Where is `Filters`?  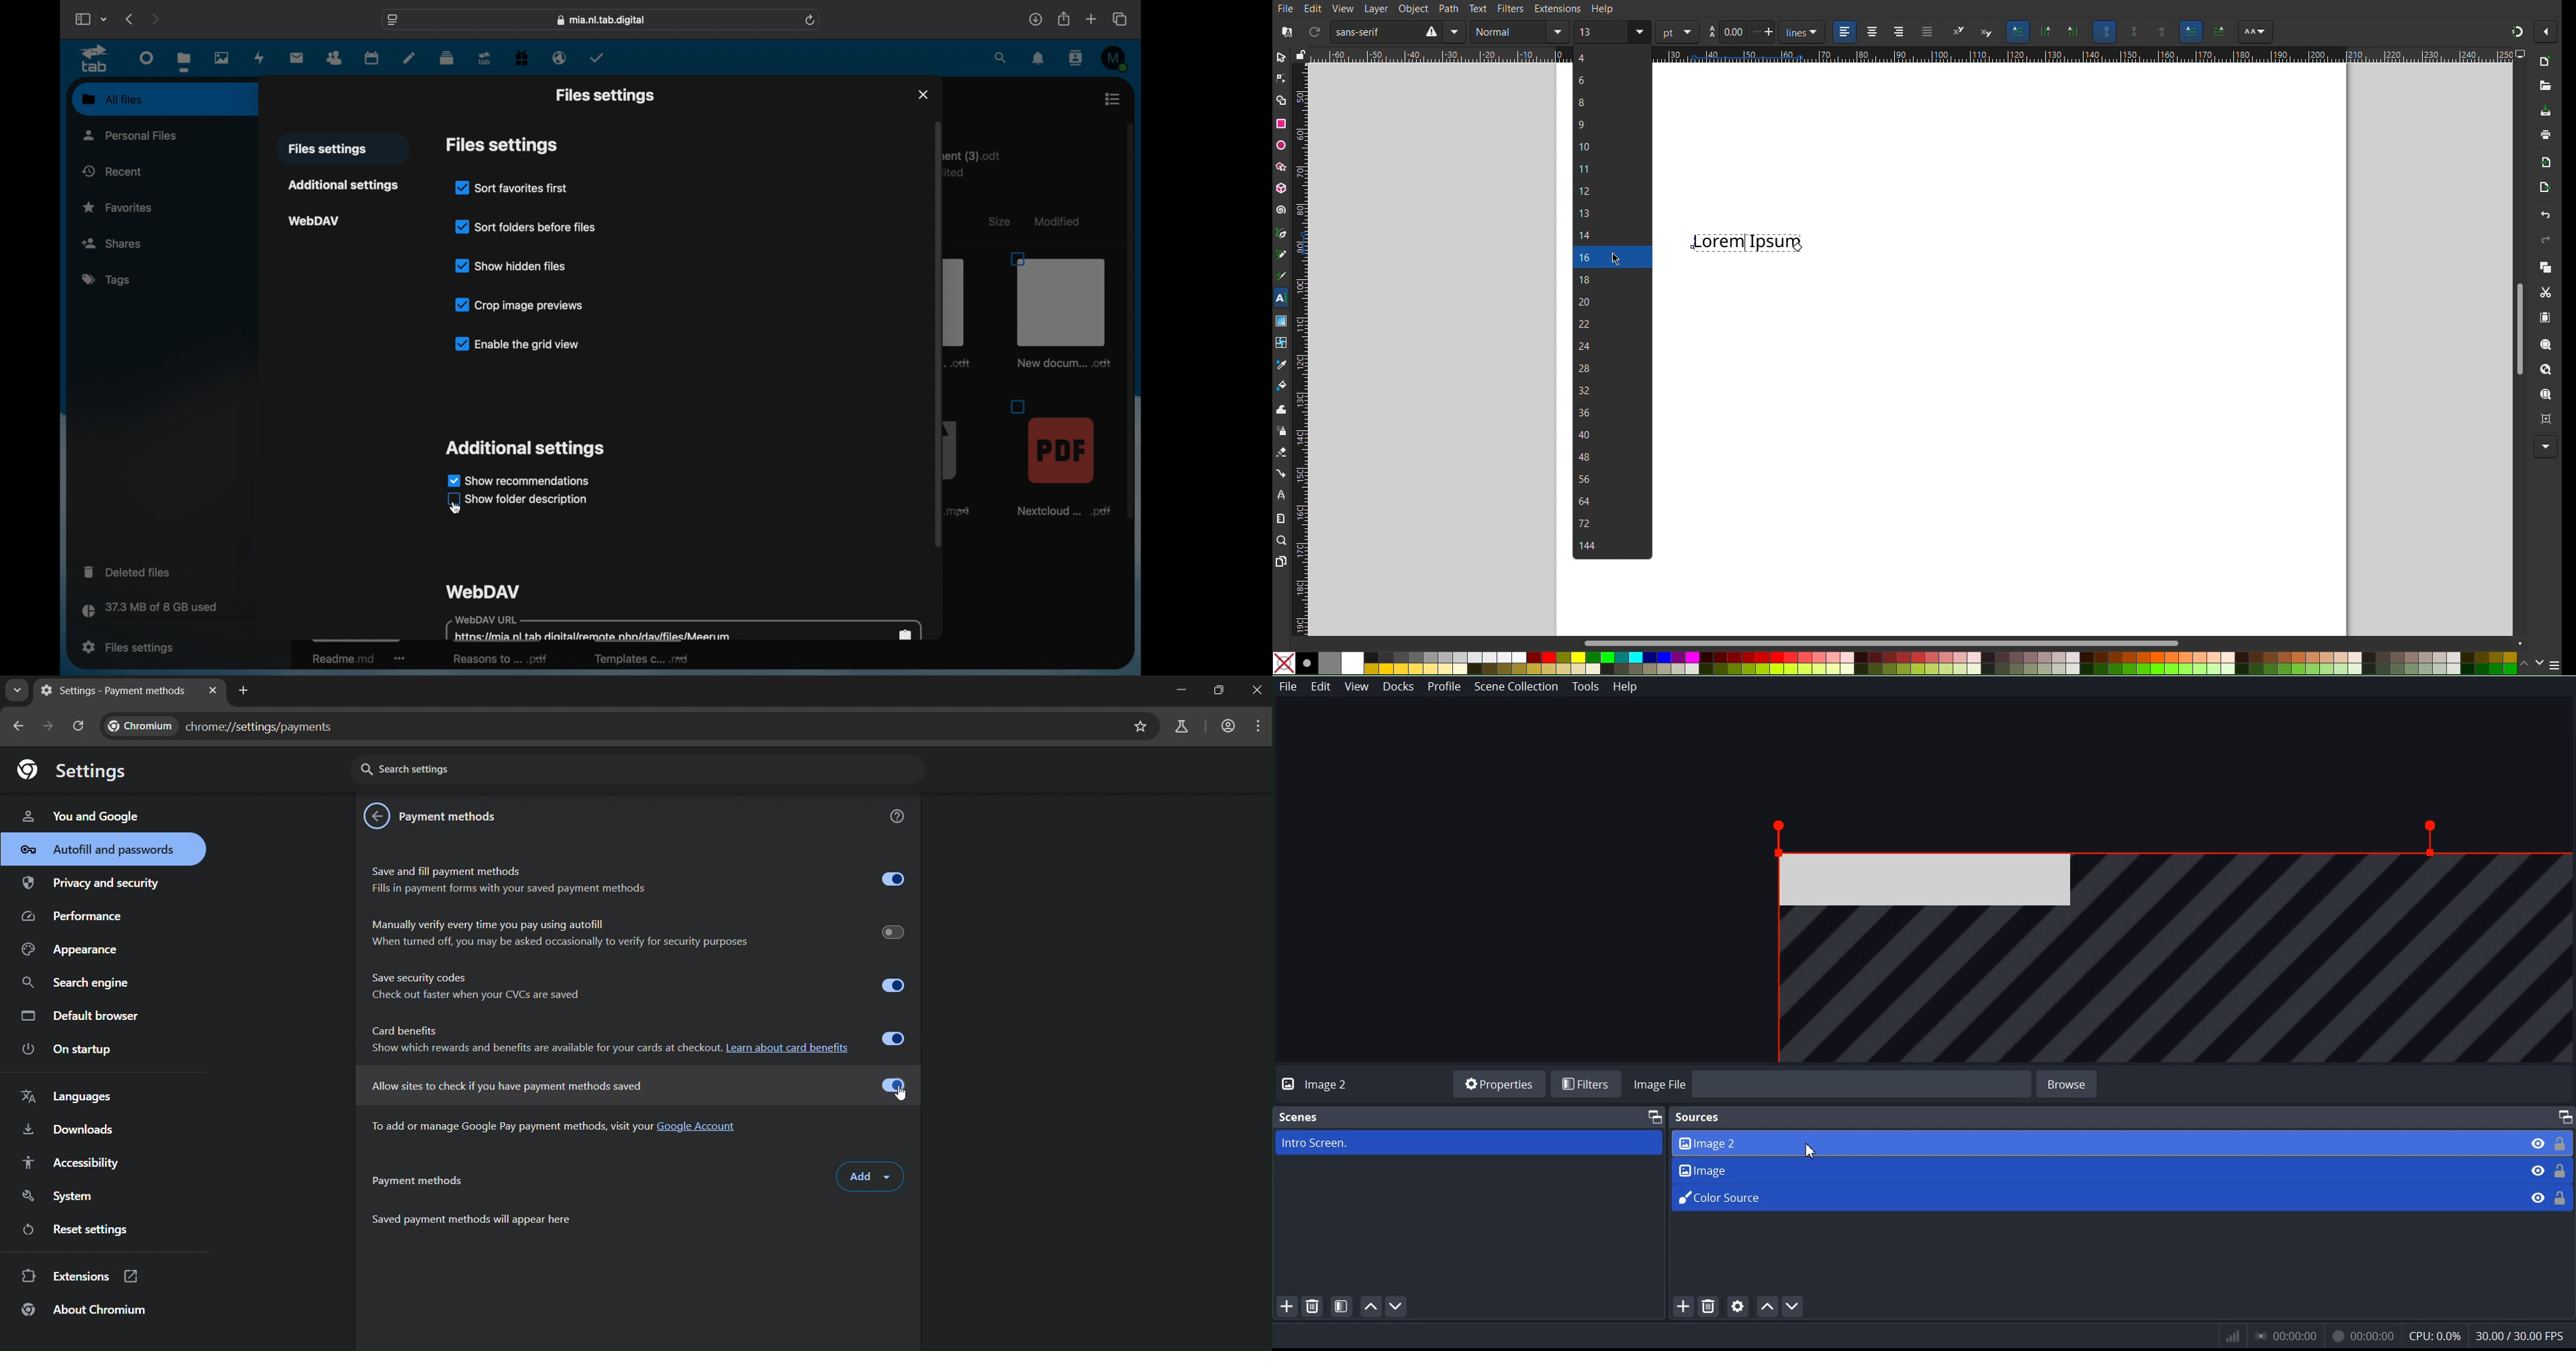 Filters is located at coordinates (1589, 1084).